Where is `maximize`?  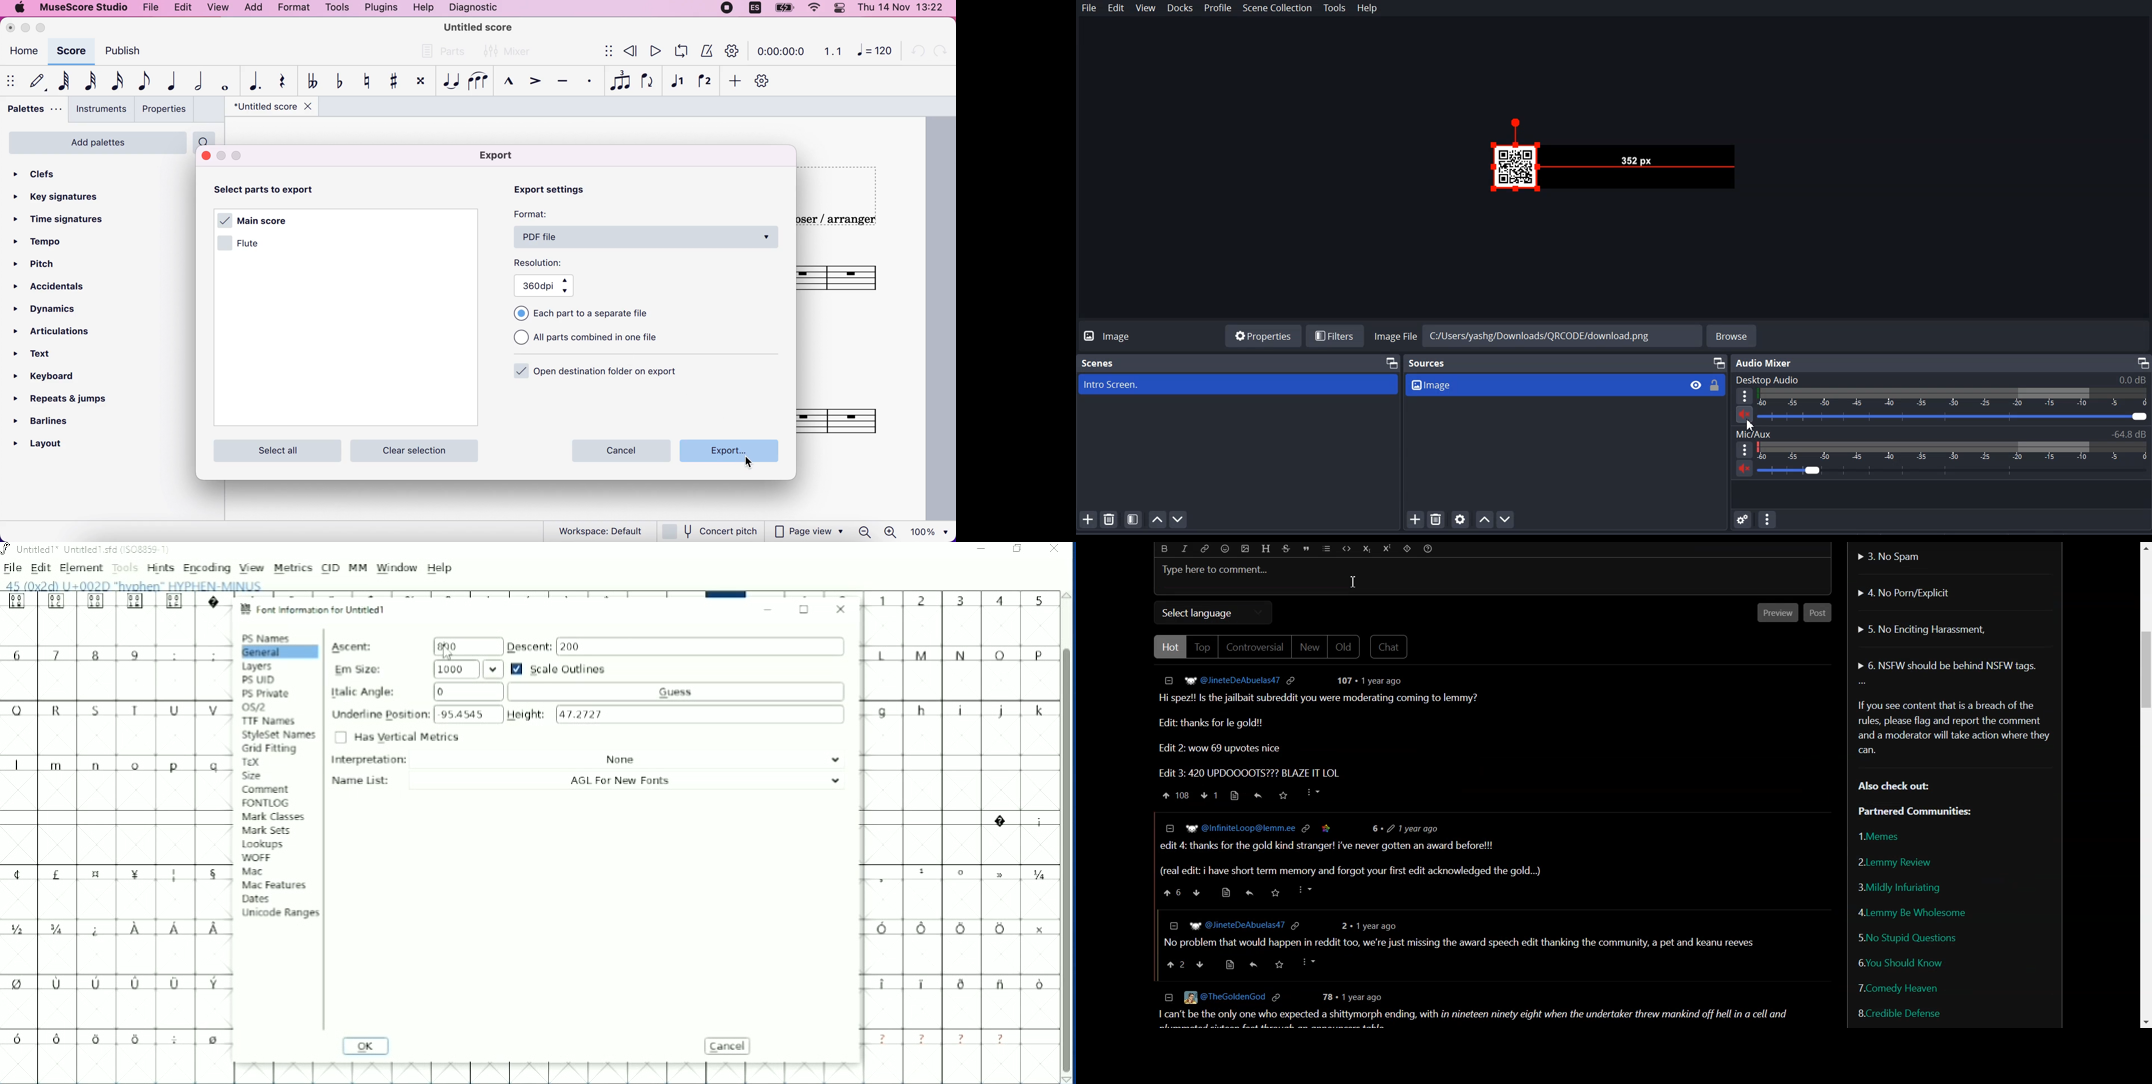
maximize is located at coordinates (241, 155).